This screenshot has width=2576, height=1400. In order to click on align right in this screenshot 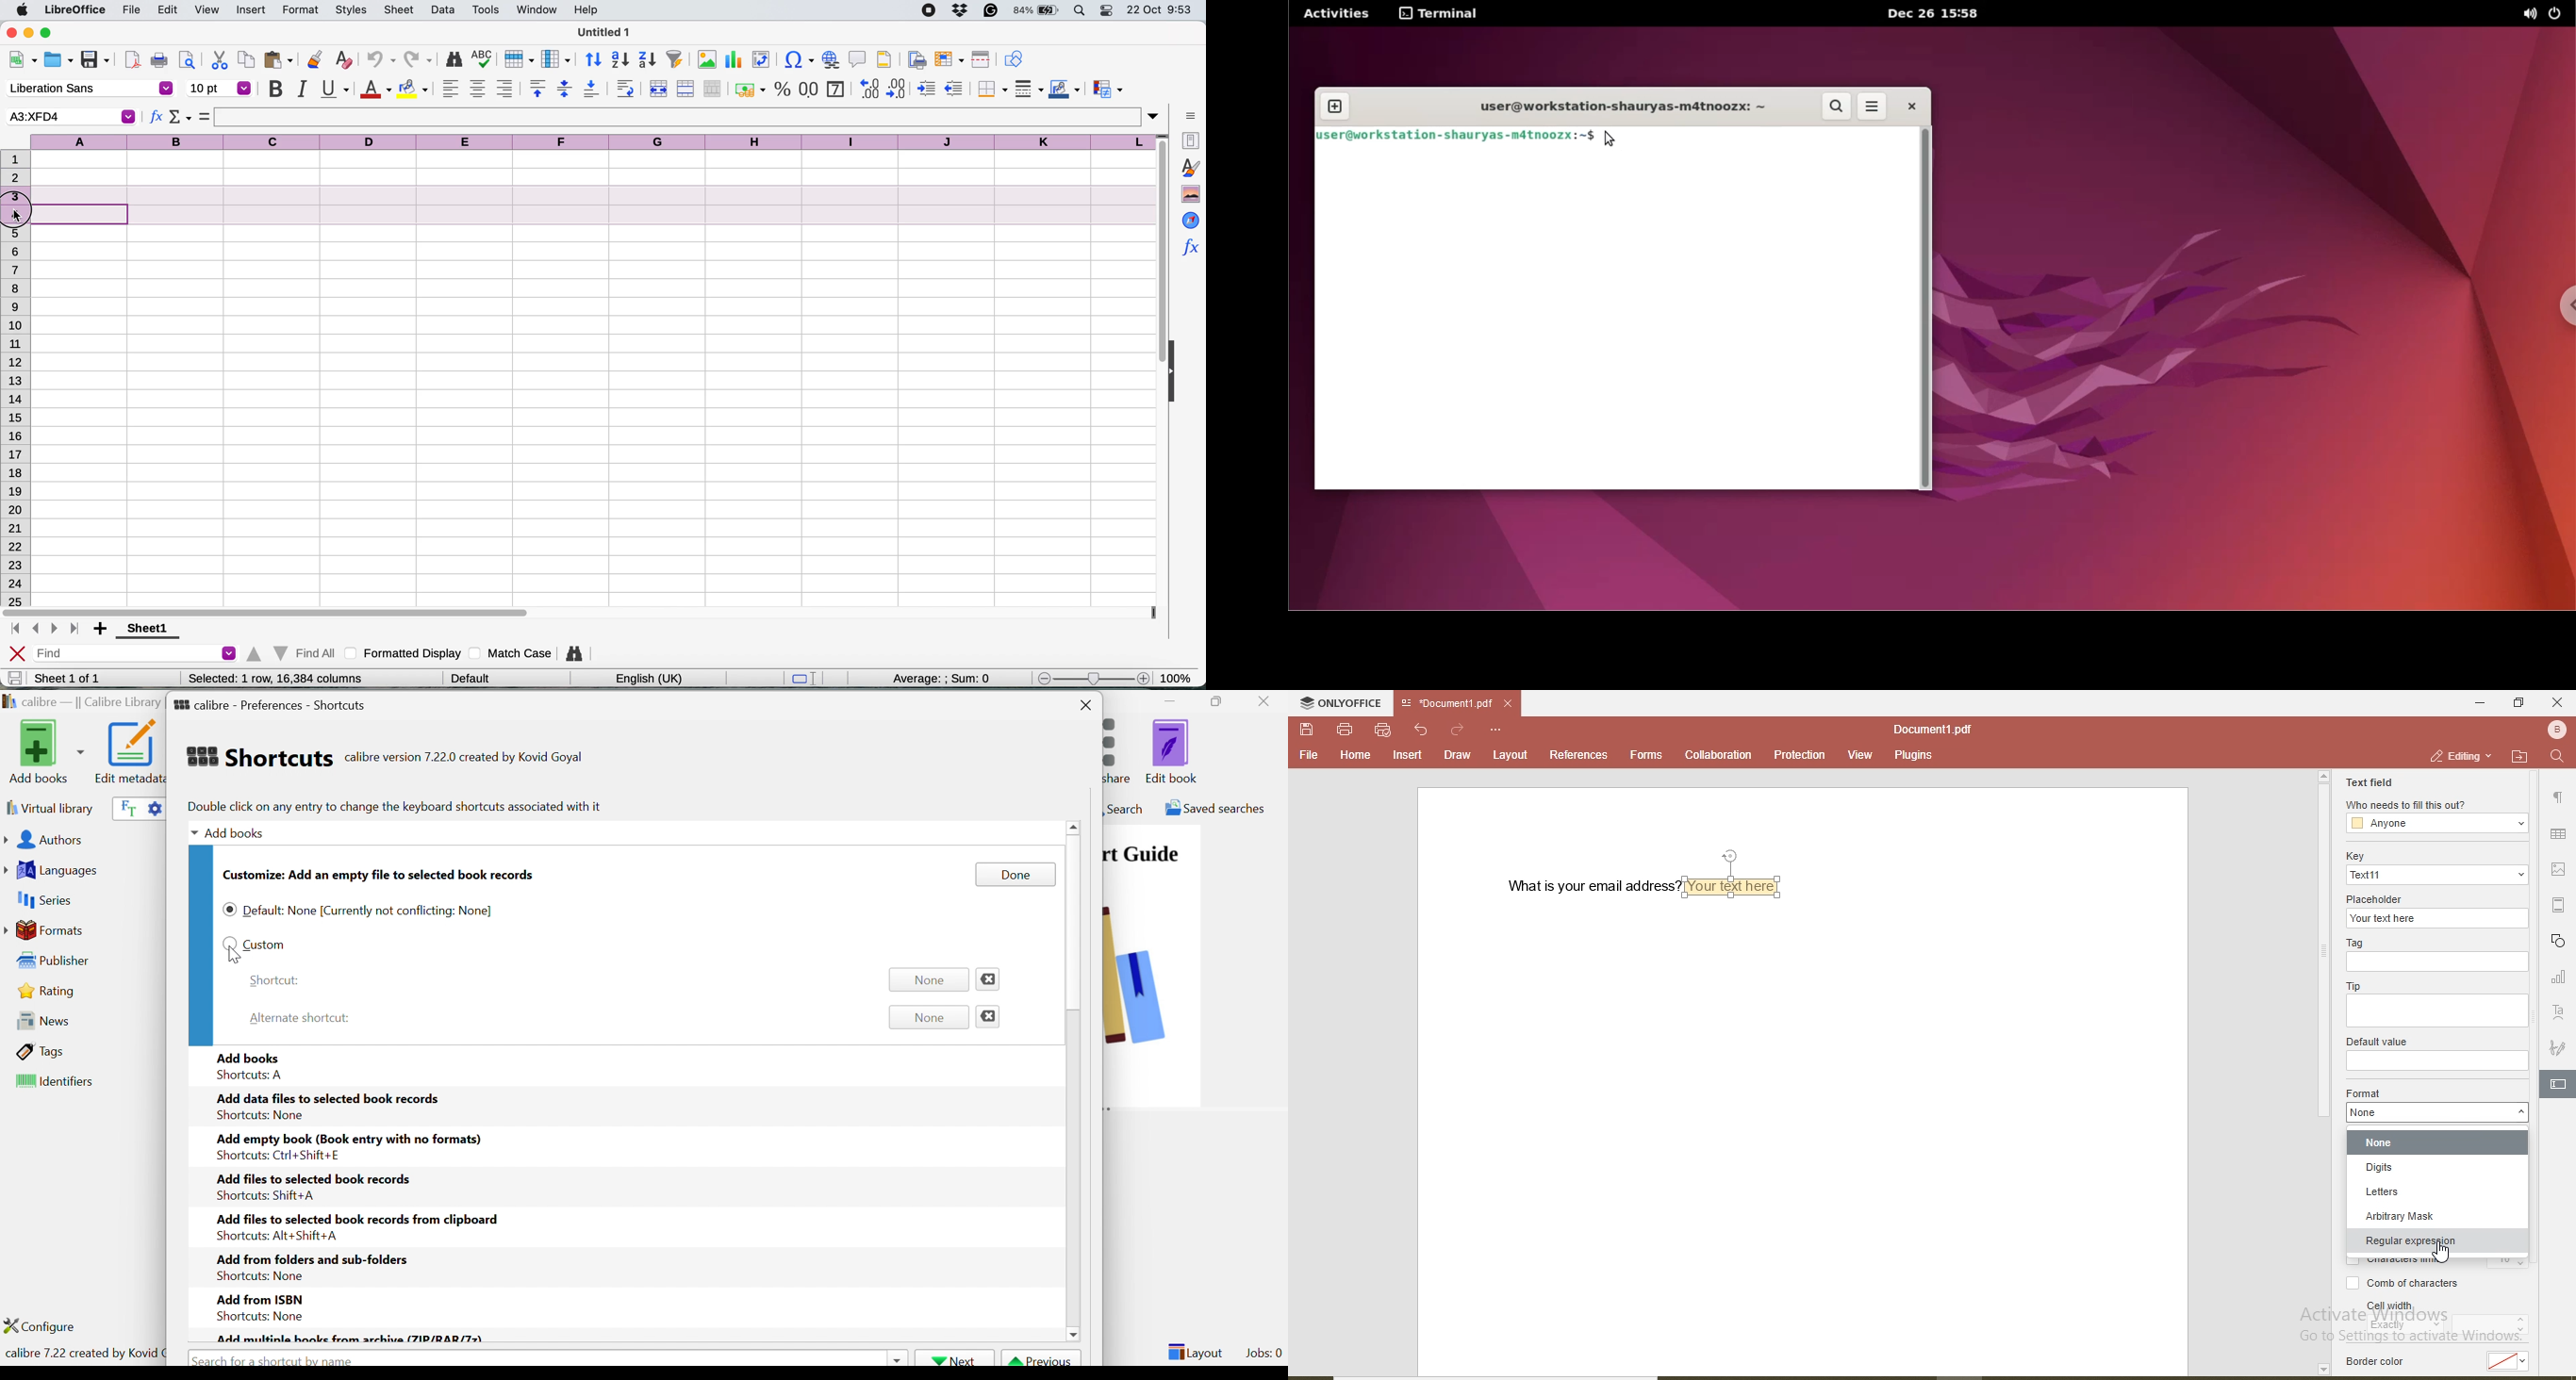, I will do `click(504, 89)`.